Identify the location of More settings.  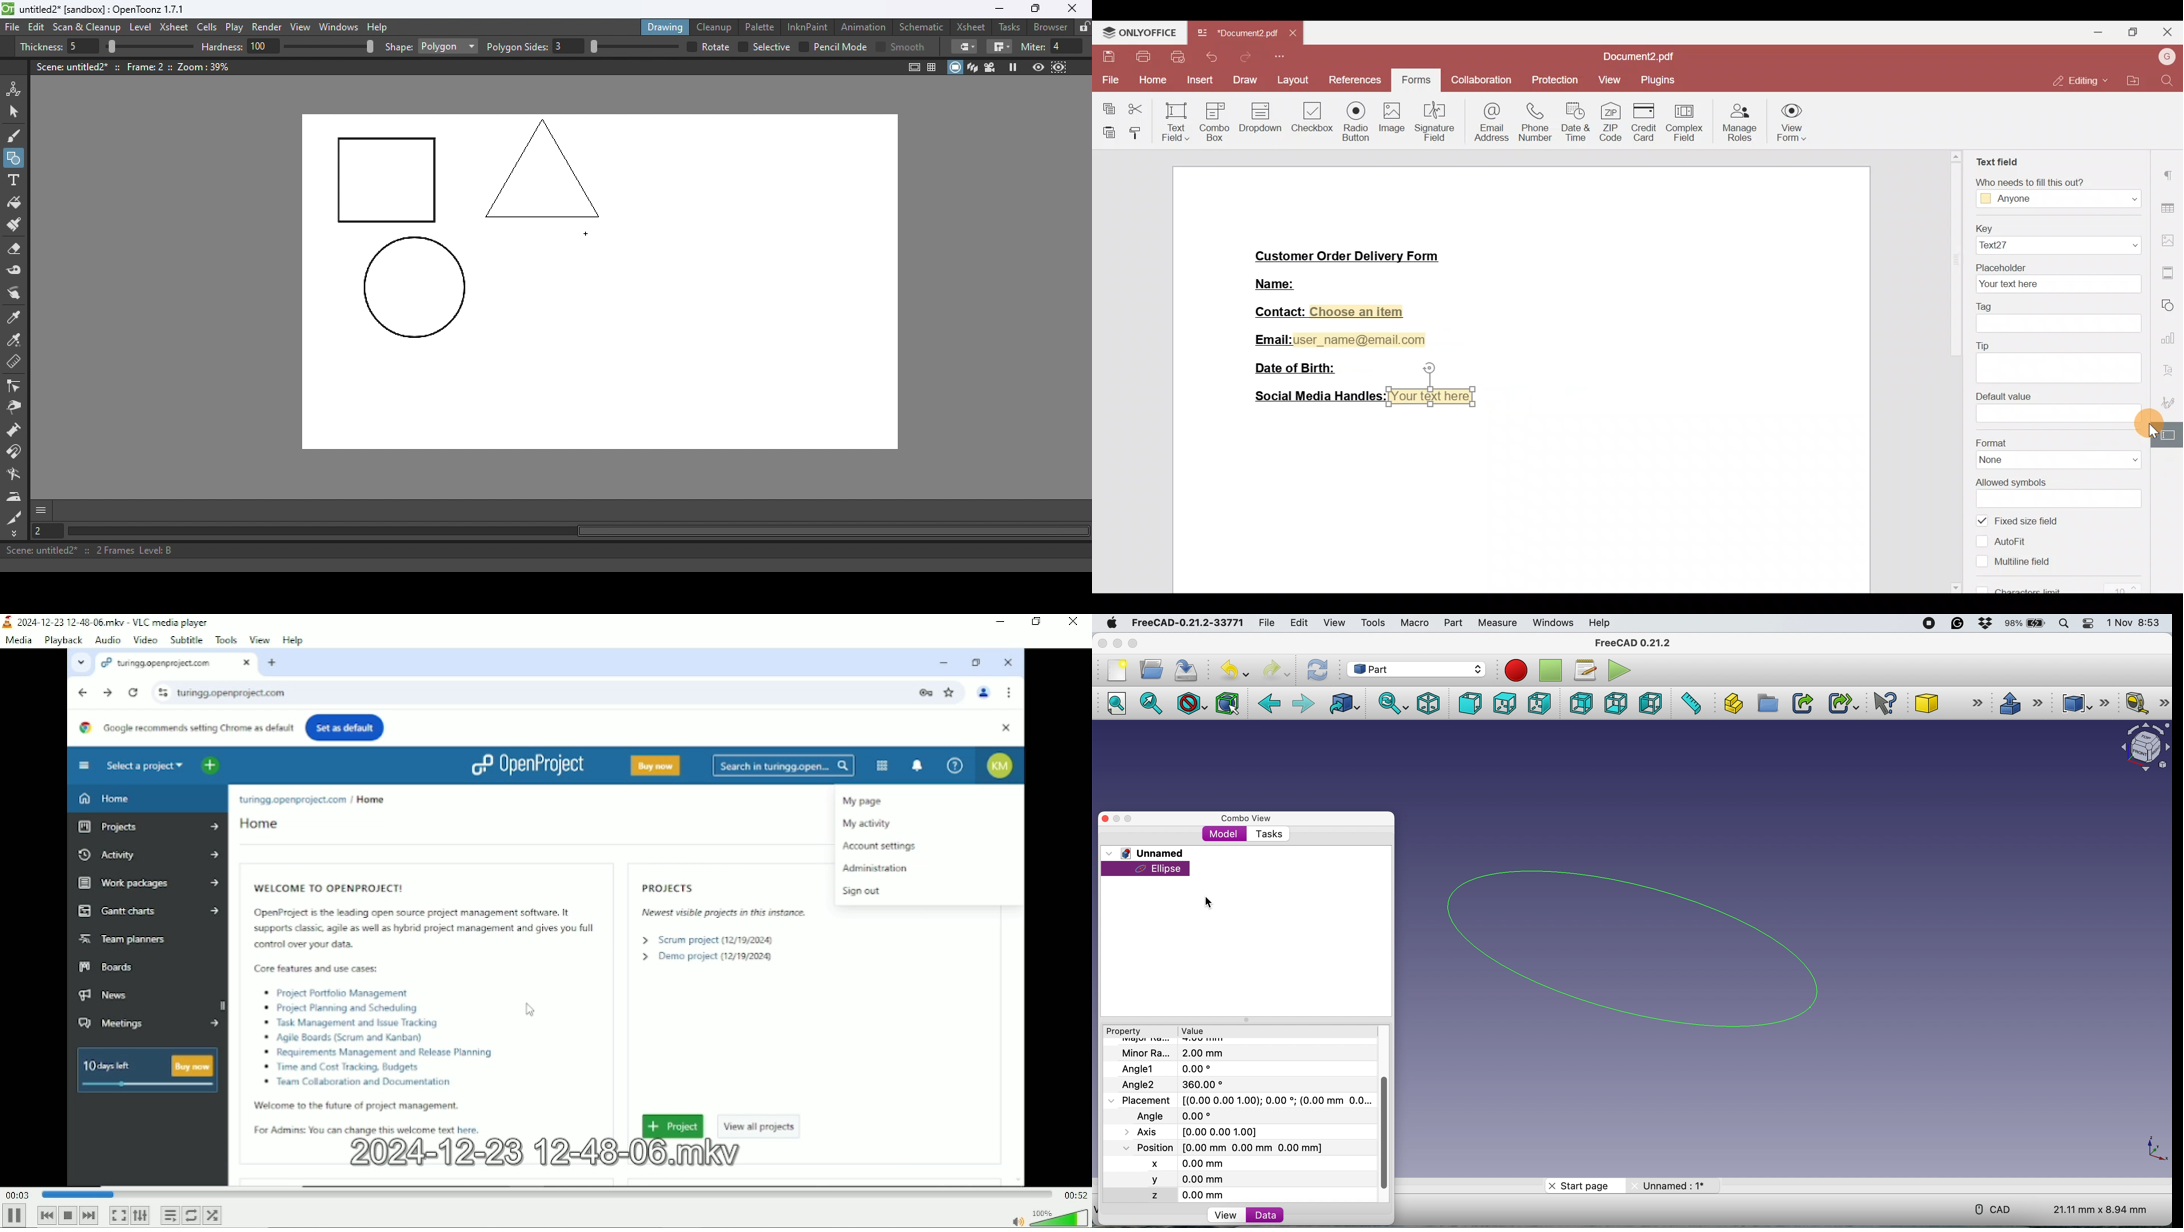
(2170, 269).